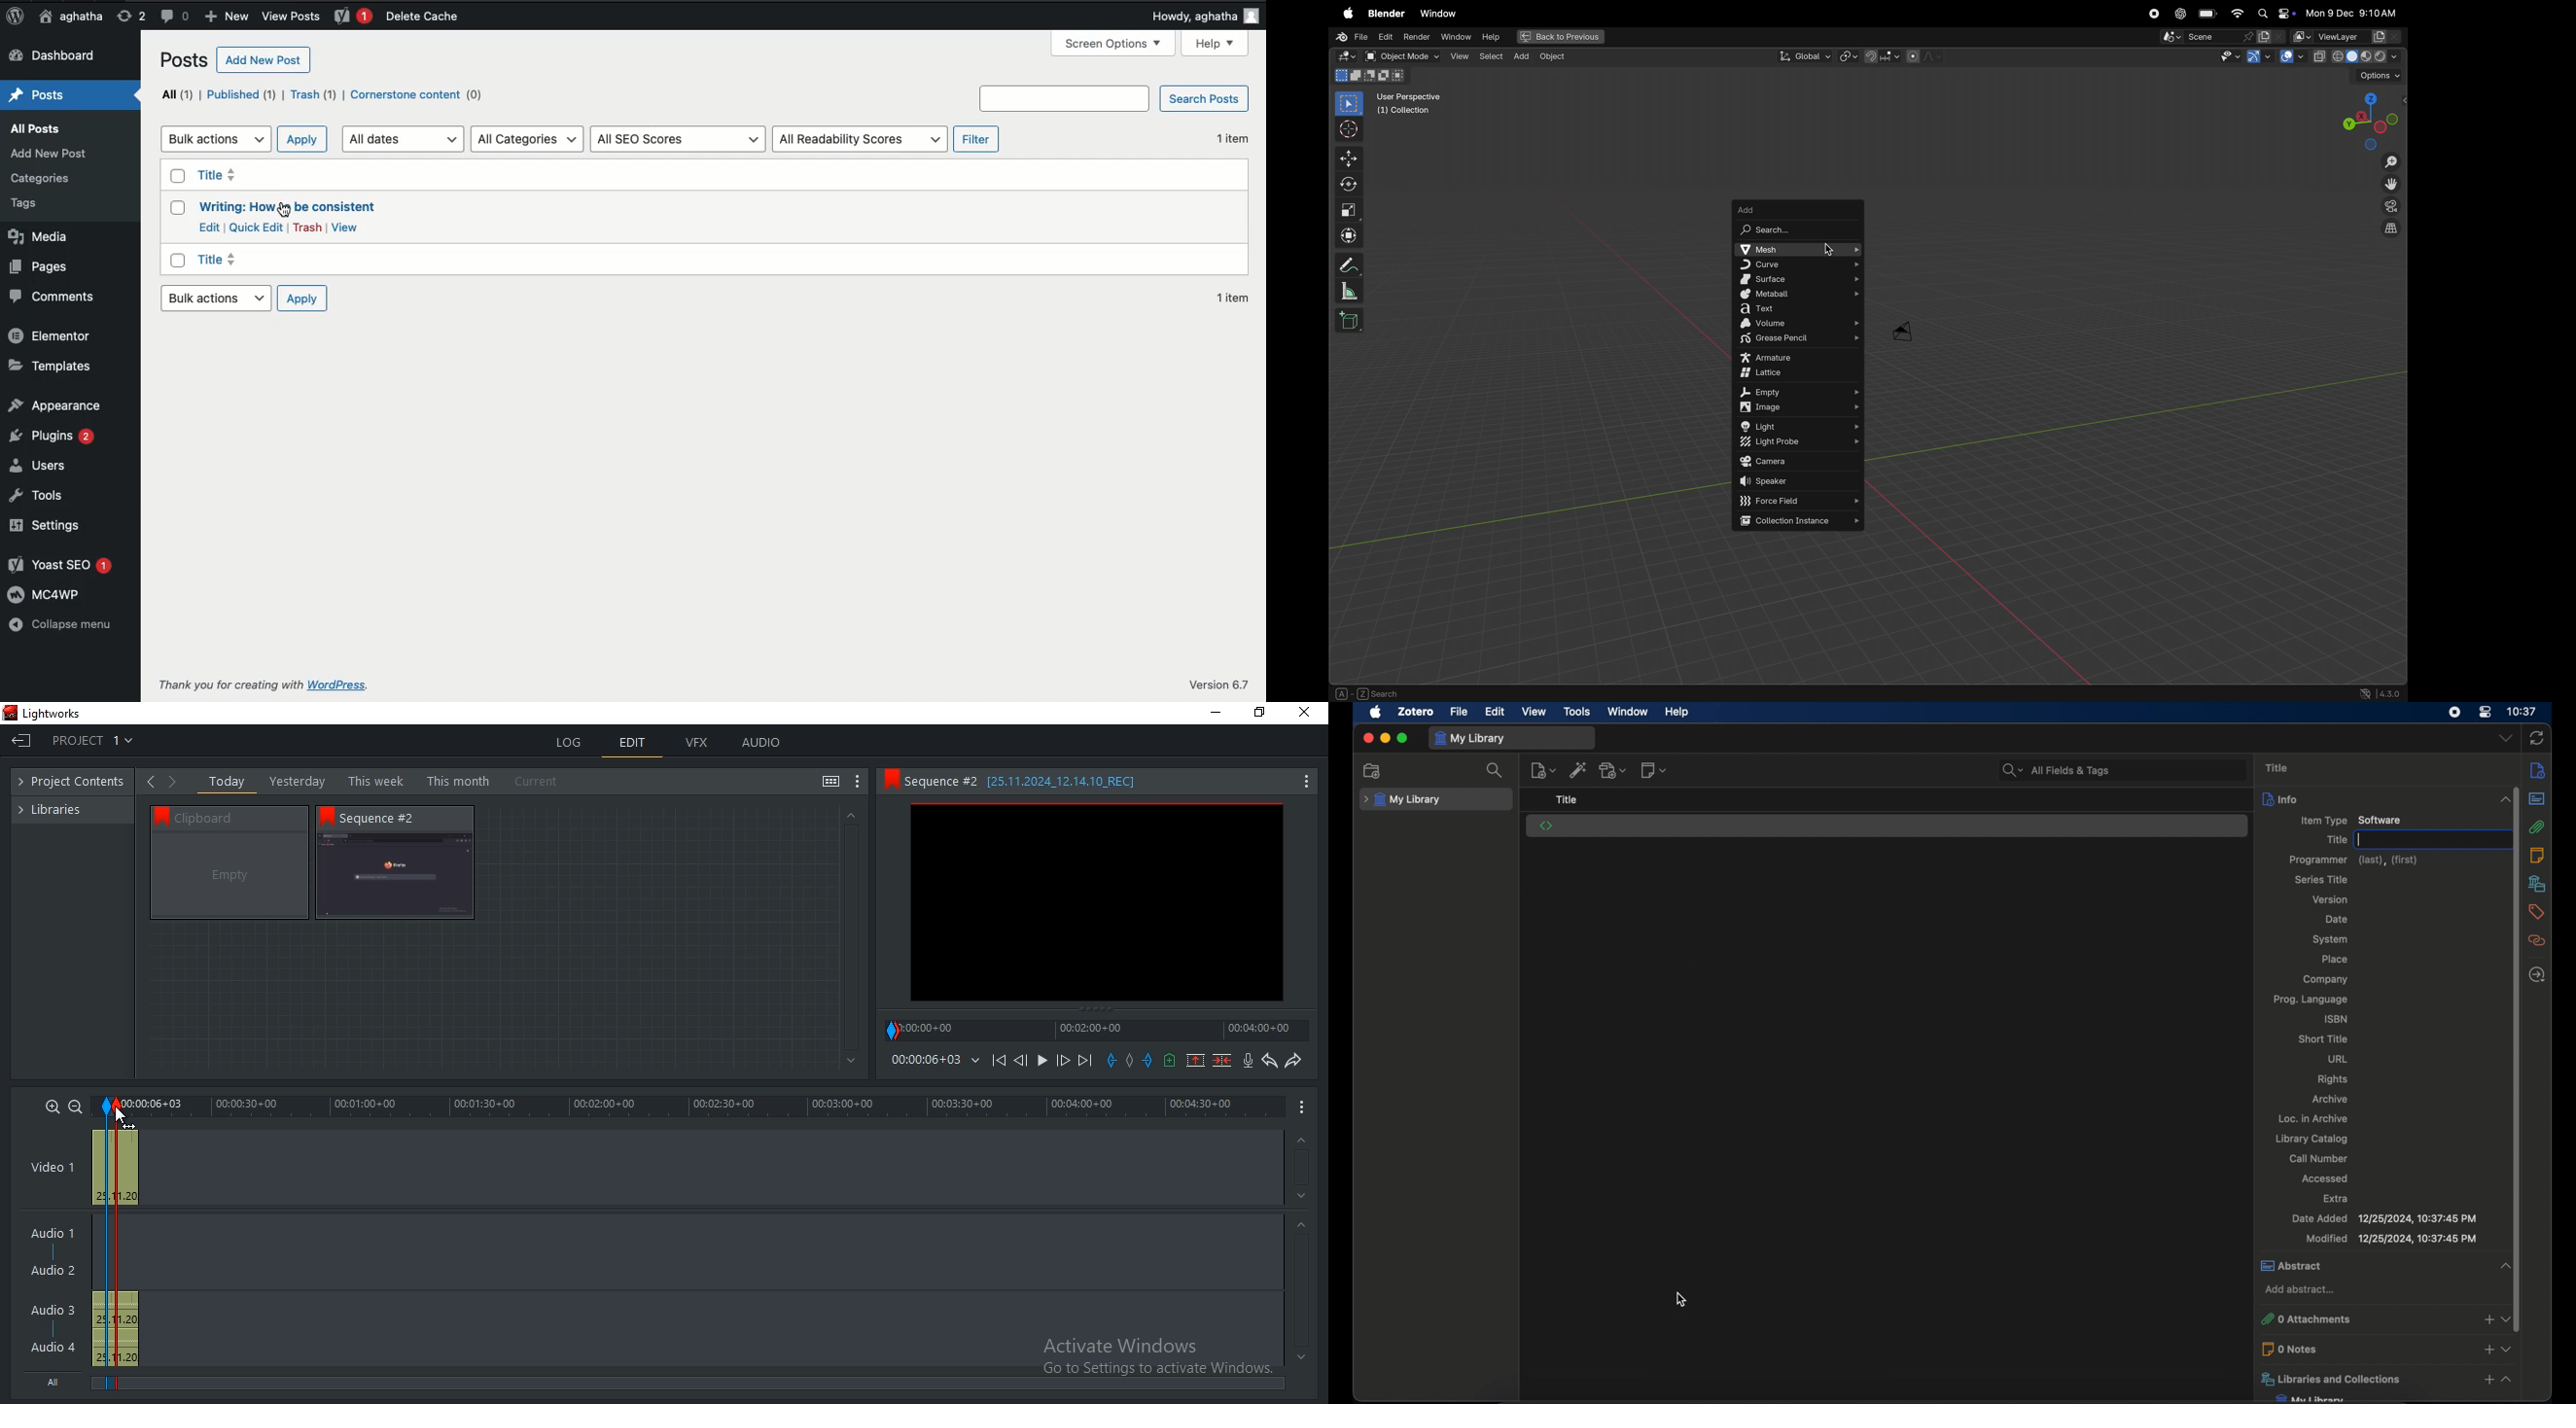 This screenshot has width=2576, height=1428. What do you see at coordinates (2486, 1380) in the screenshot?
I see `add libraries` at bounding box center [2486, 1380].